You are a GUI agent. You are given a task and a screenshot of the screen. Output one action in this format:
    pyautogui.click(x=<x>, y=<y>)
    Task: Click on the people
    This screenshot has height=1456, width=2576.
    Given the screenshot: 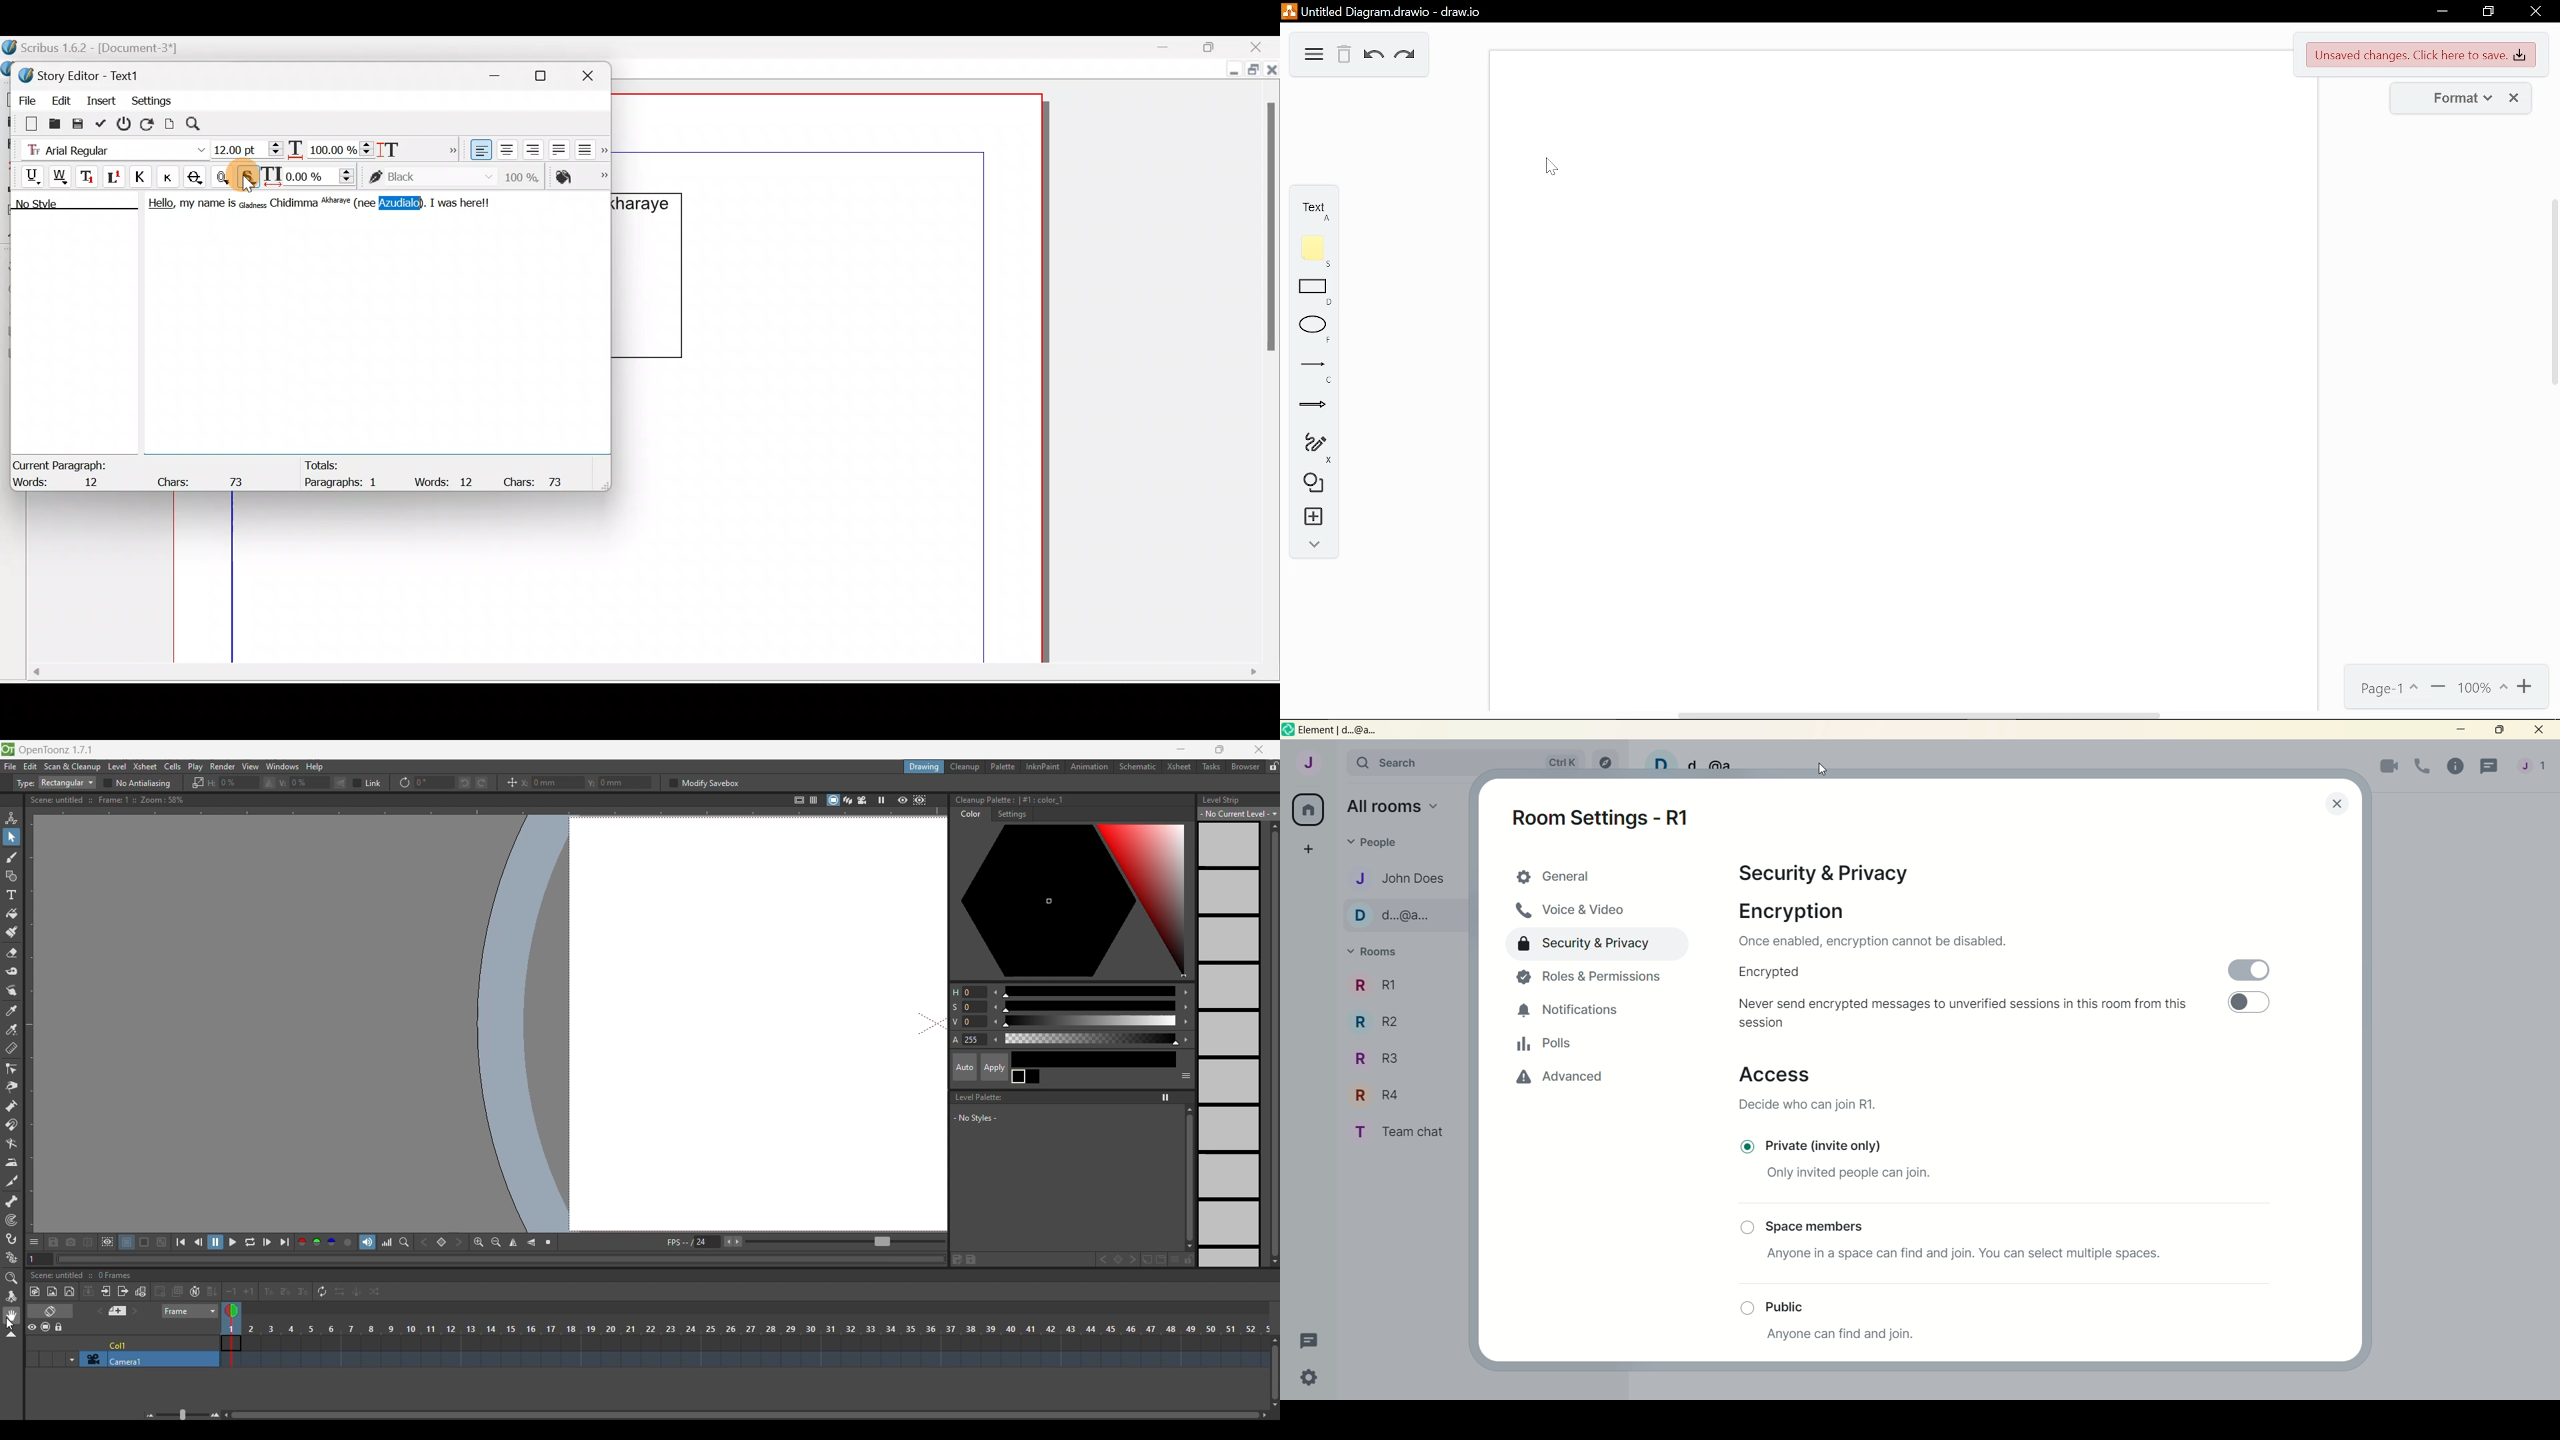 What is the action you would take?
    pyautogui.click(x=1374, y=840)
    